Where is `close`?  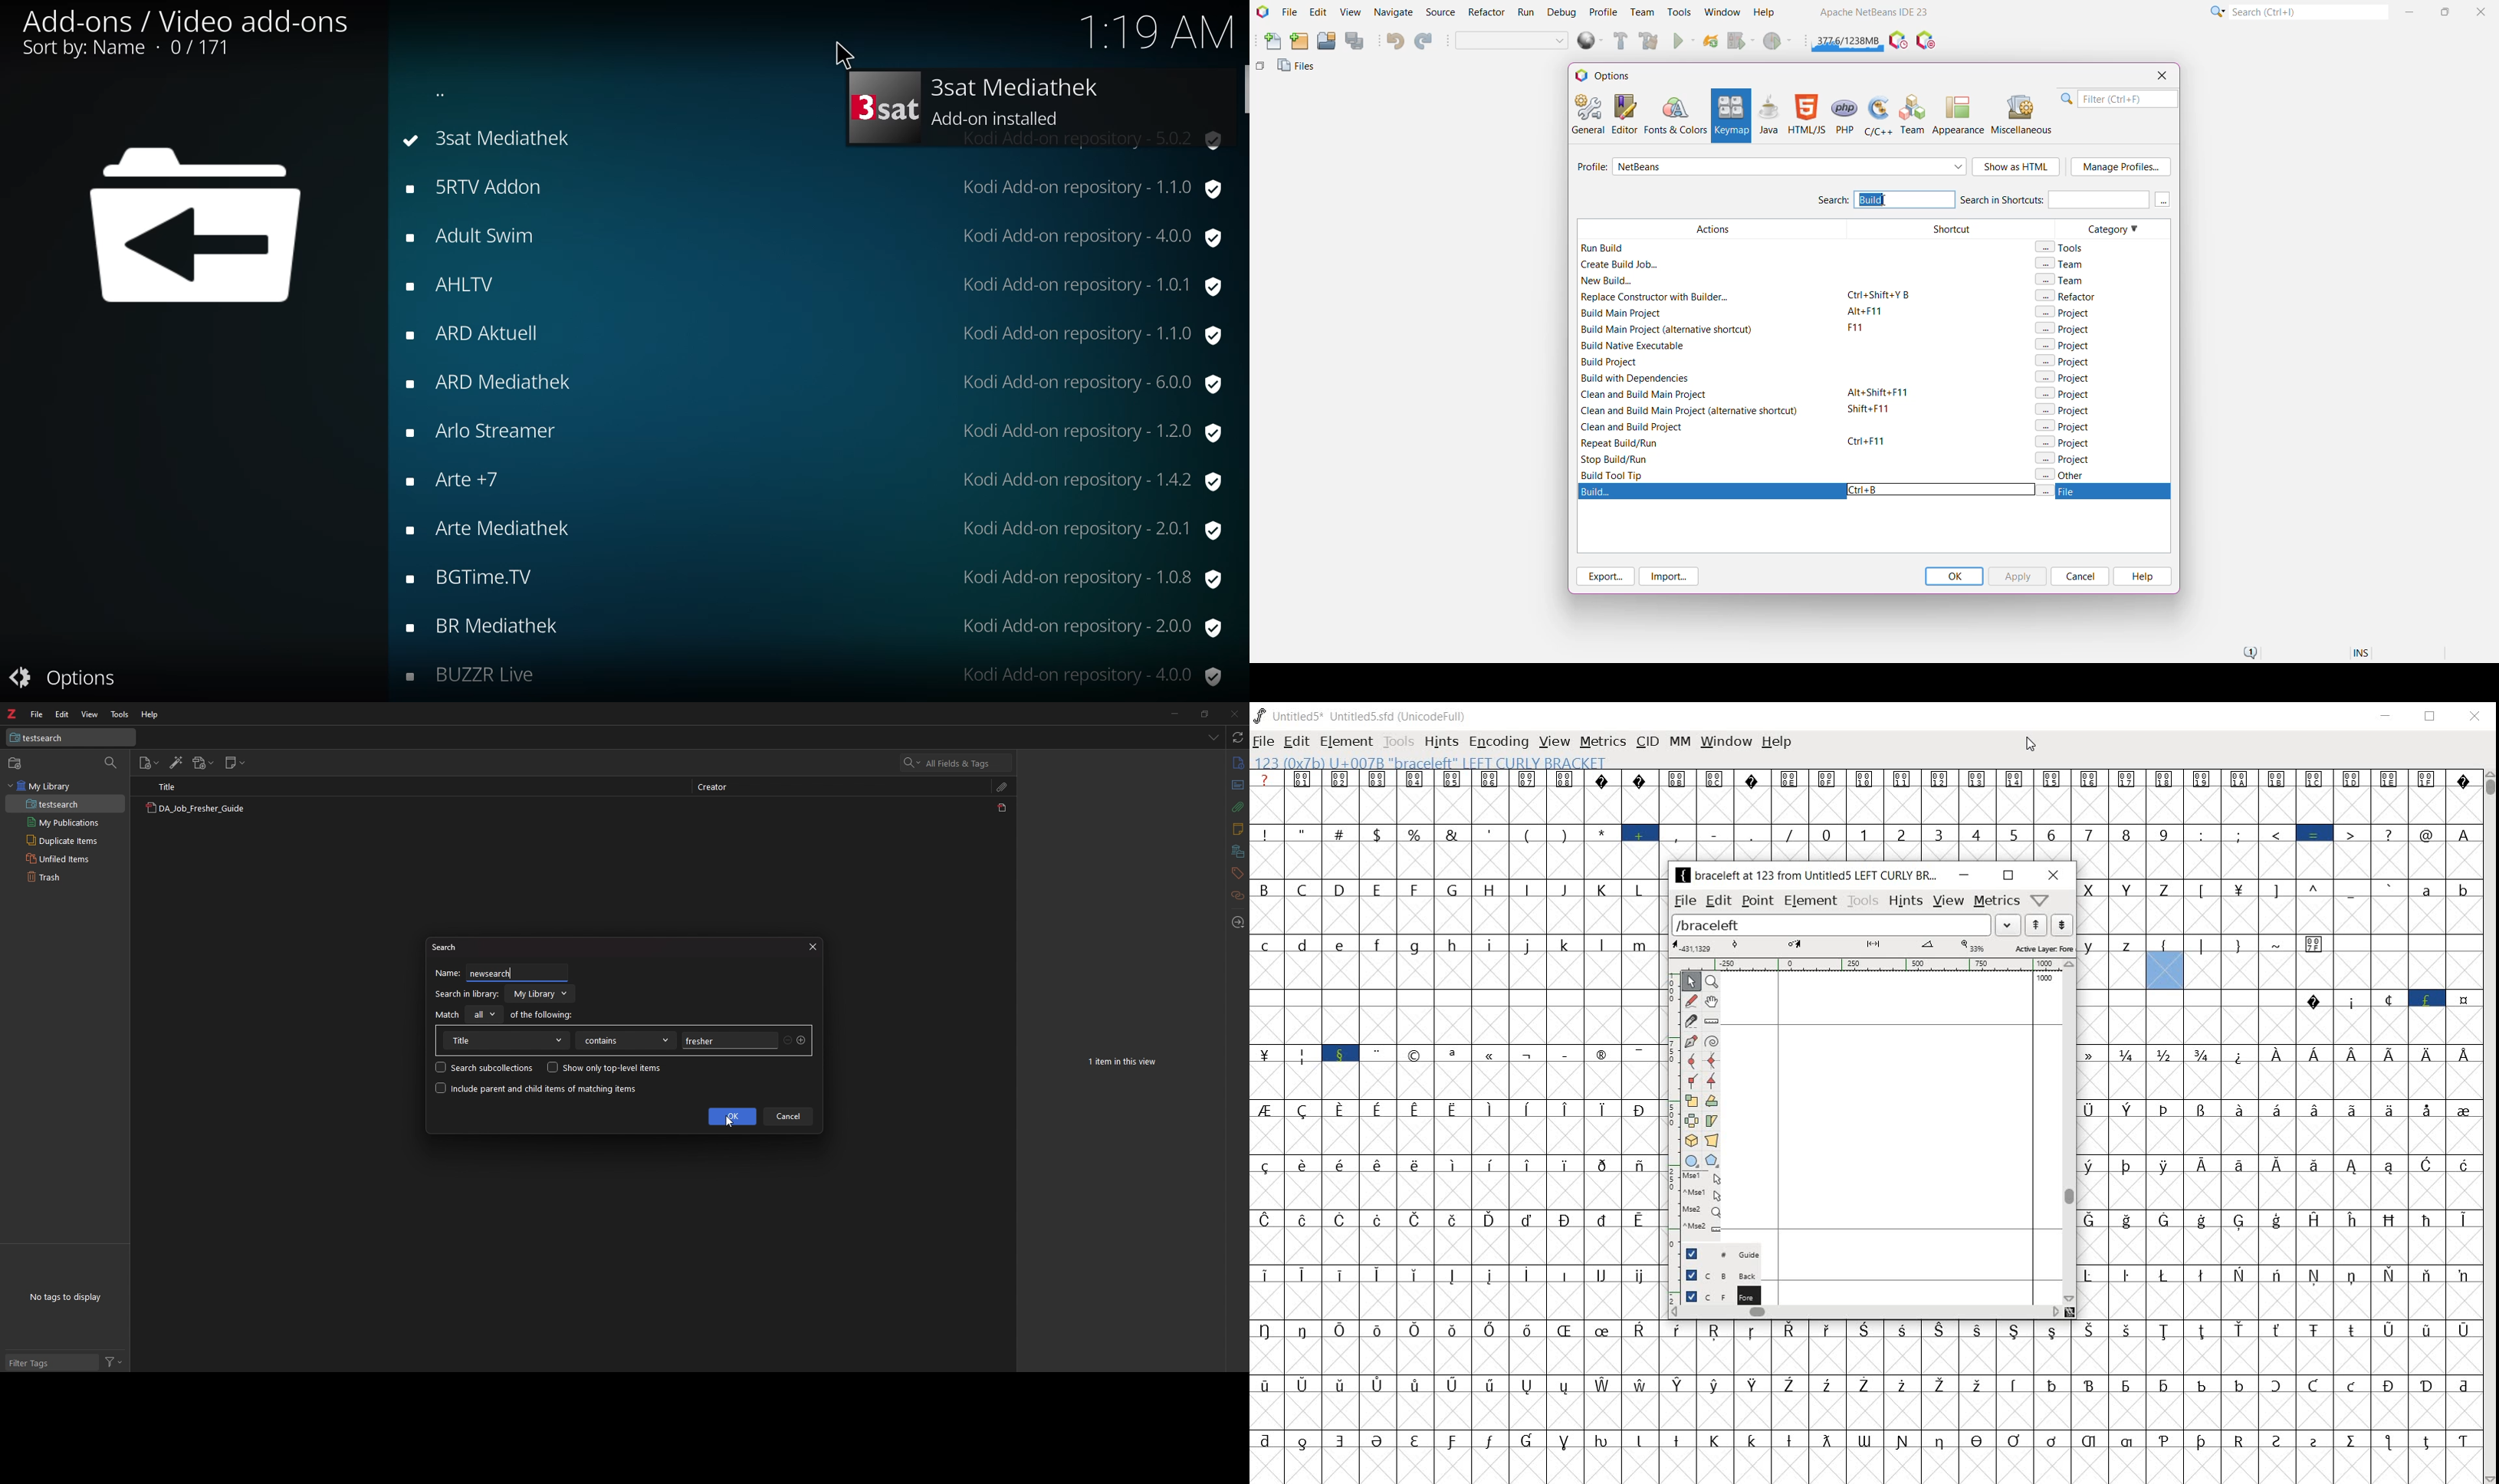
close is located at coordinates (812, 947).